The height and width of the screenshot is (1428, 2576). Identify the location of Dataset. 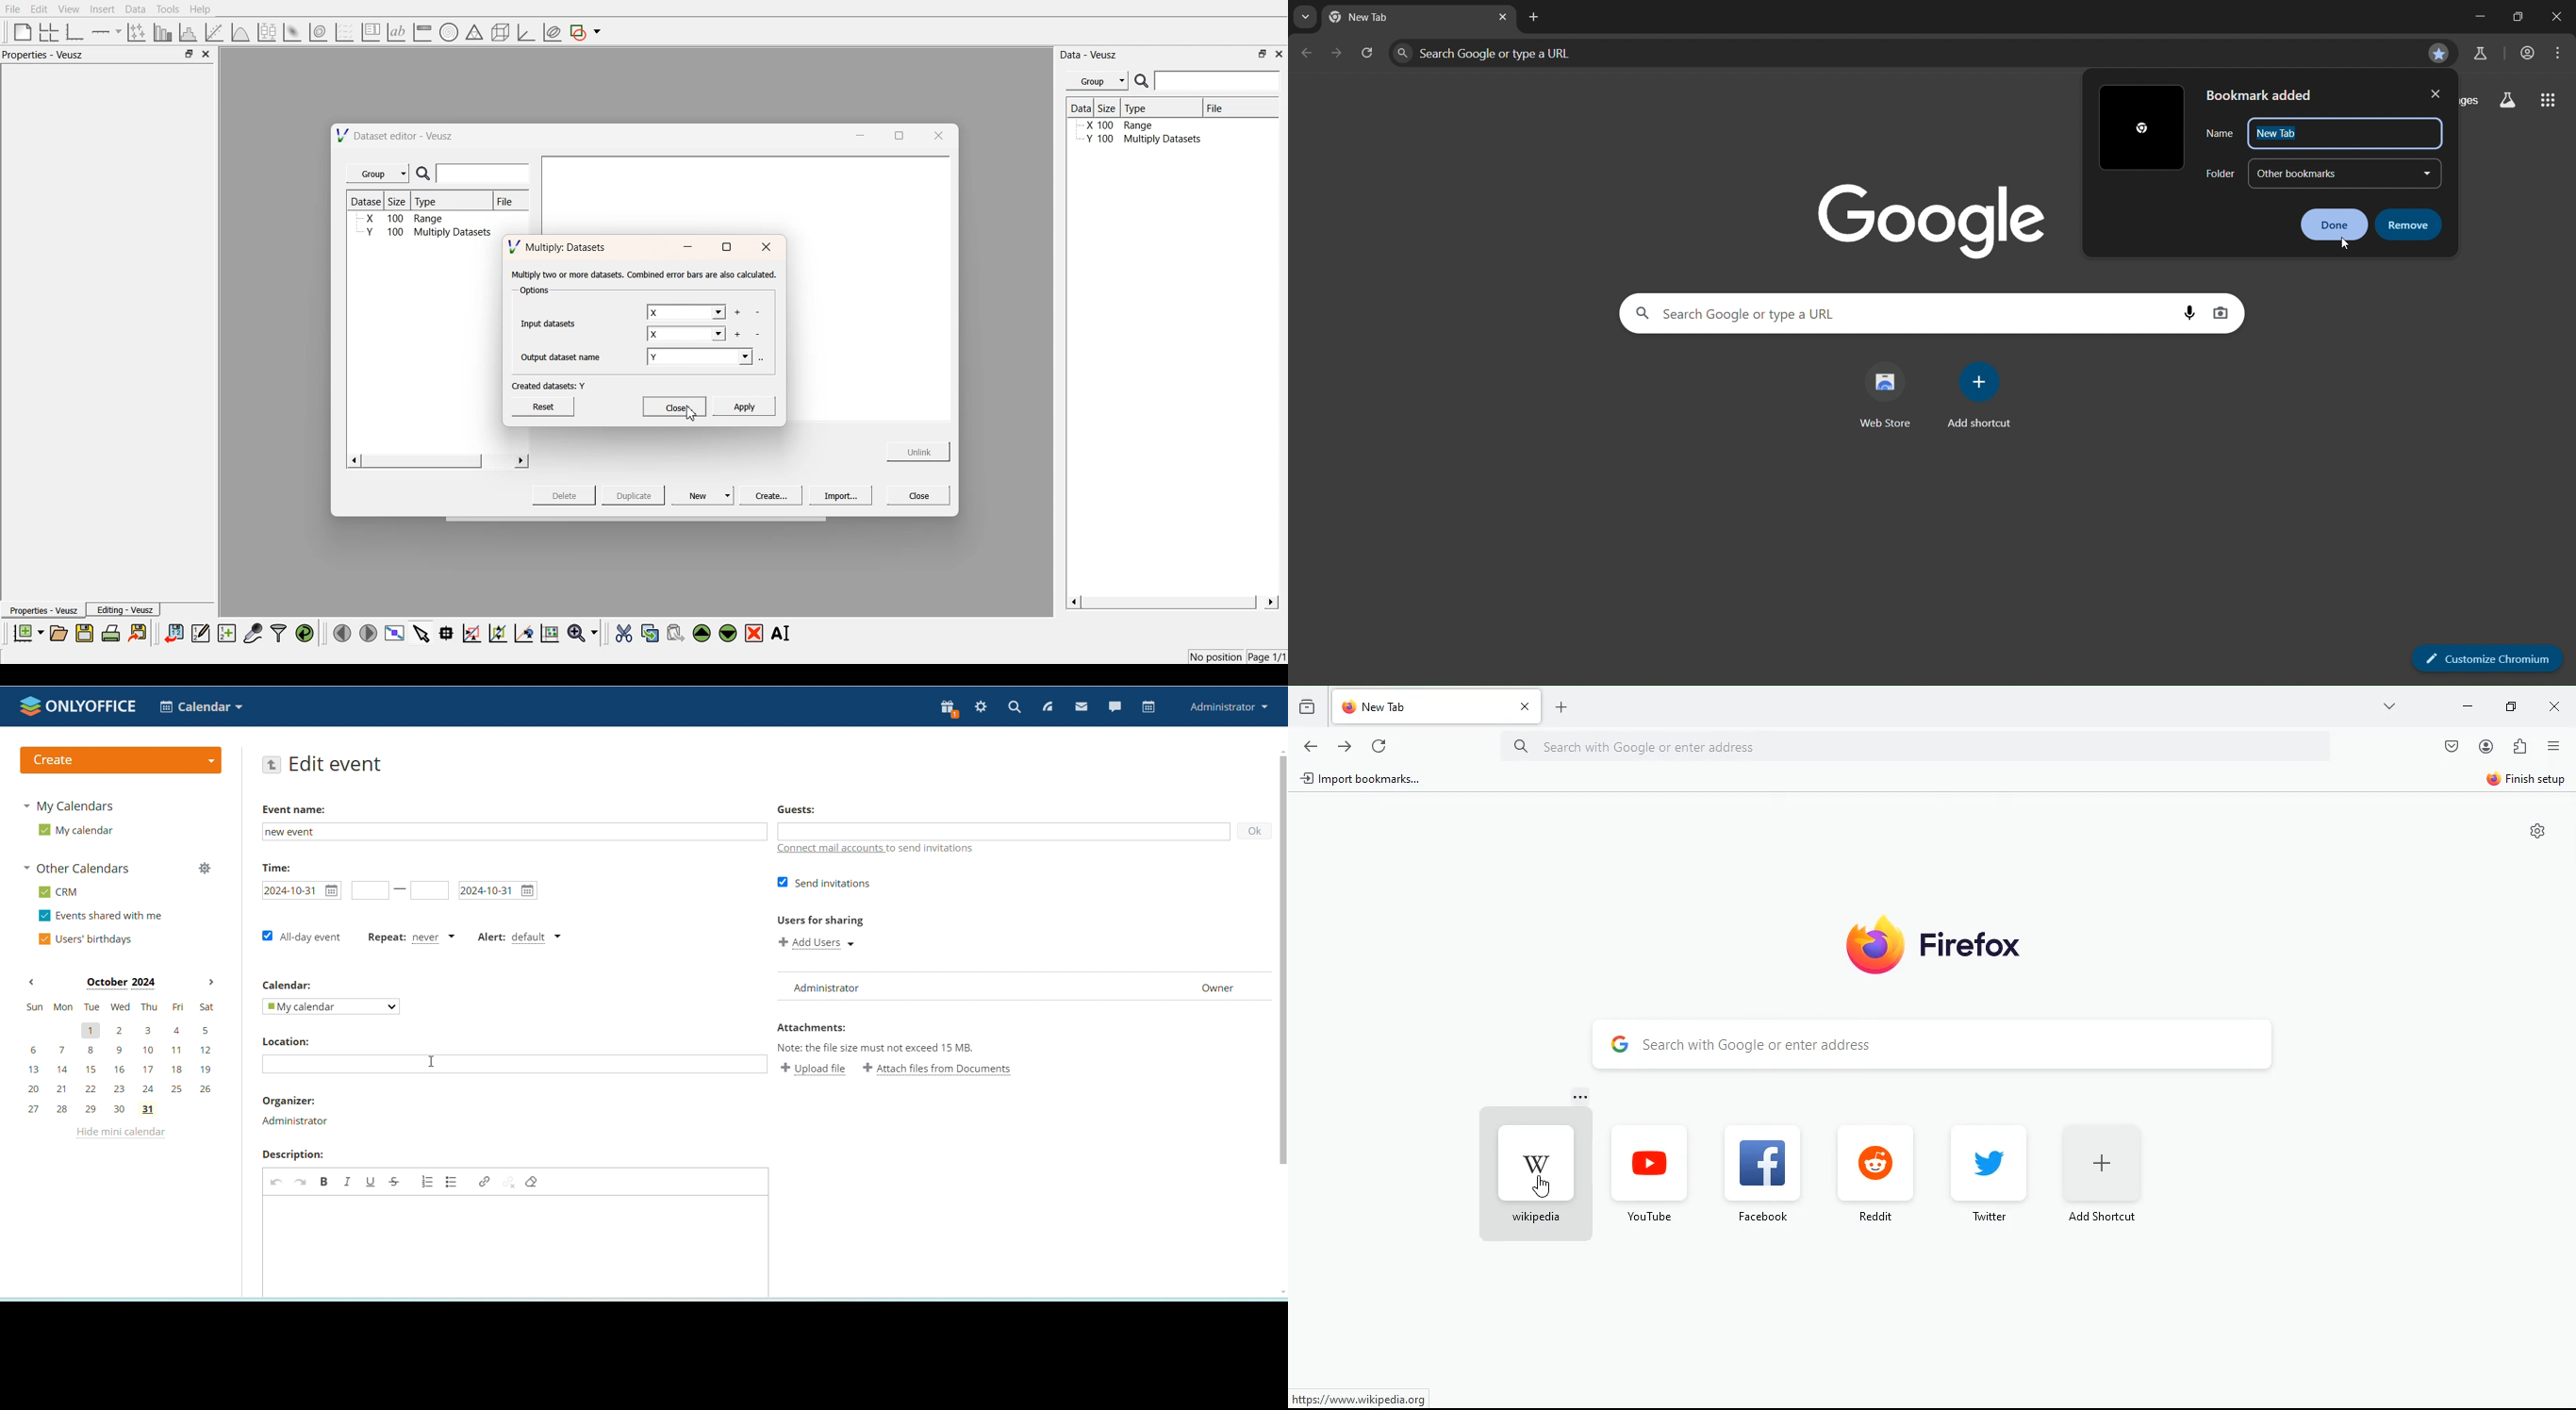
(1081, 107).